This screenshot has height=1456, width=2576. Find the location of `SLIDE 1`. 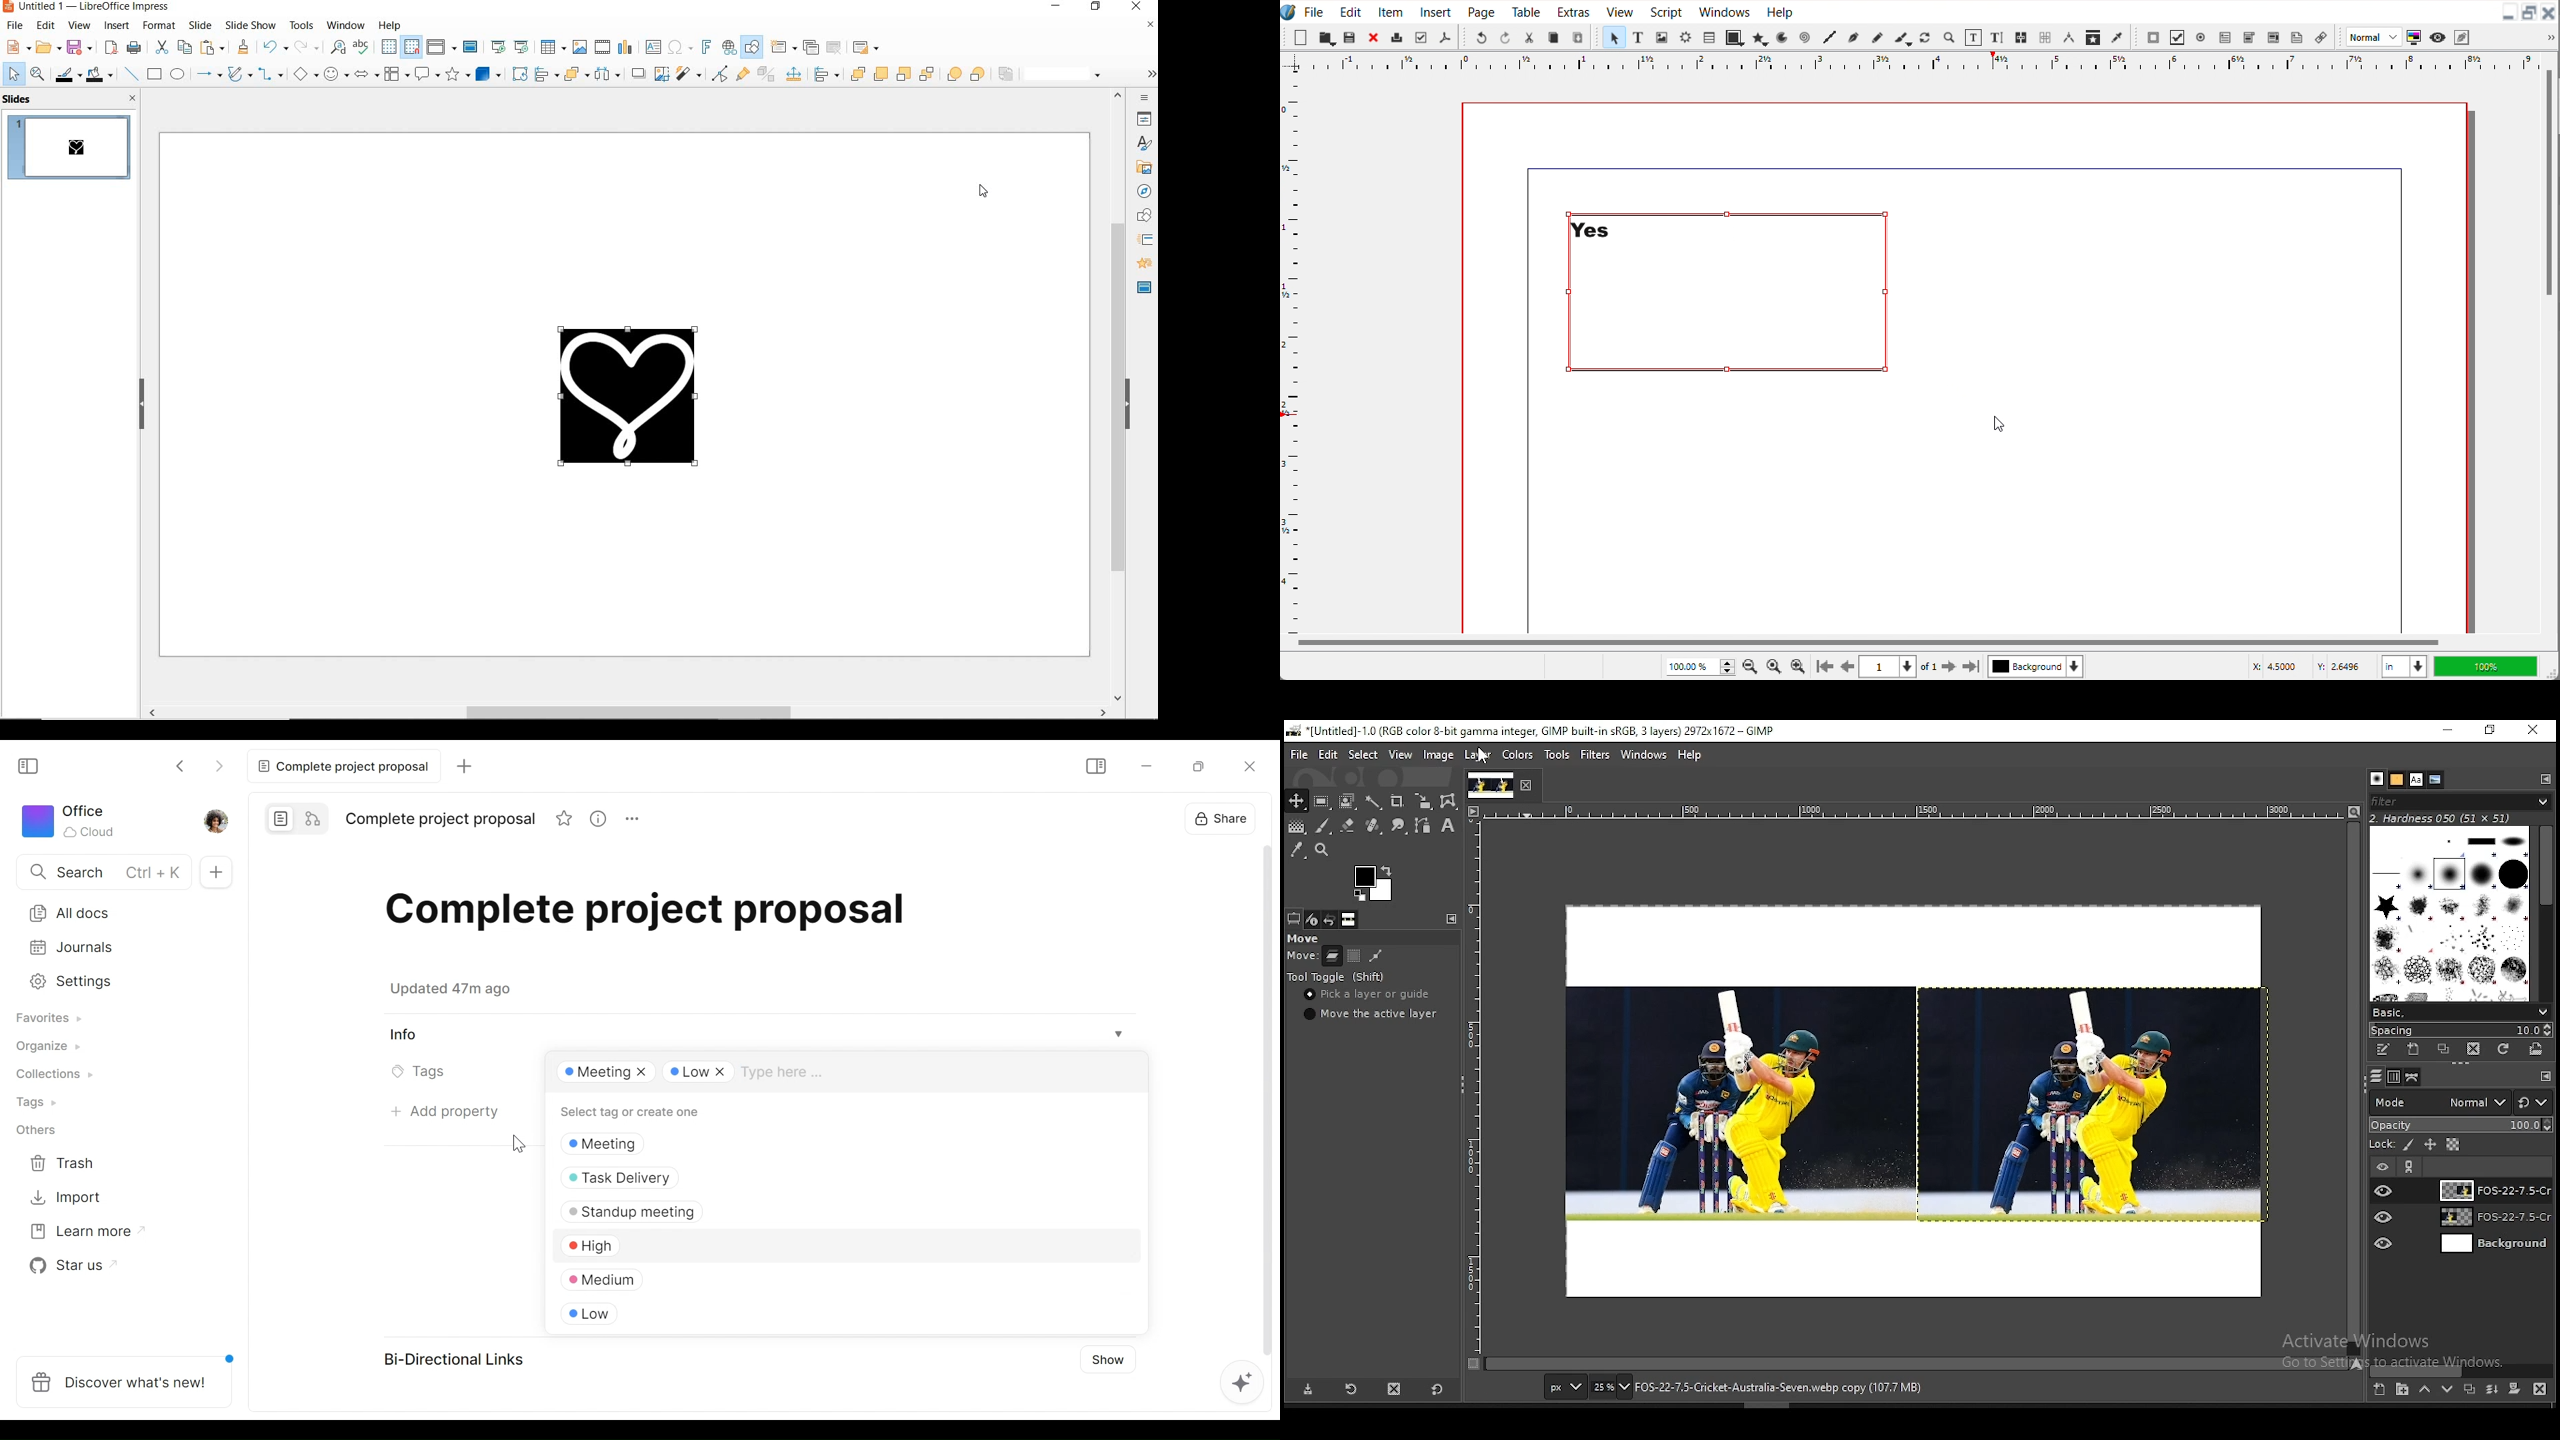

SLIDE 1 is located at coordinates (73, 150).